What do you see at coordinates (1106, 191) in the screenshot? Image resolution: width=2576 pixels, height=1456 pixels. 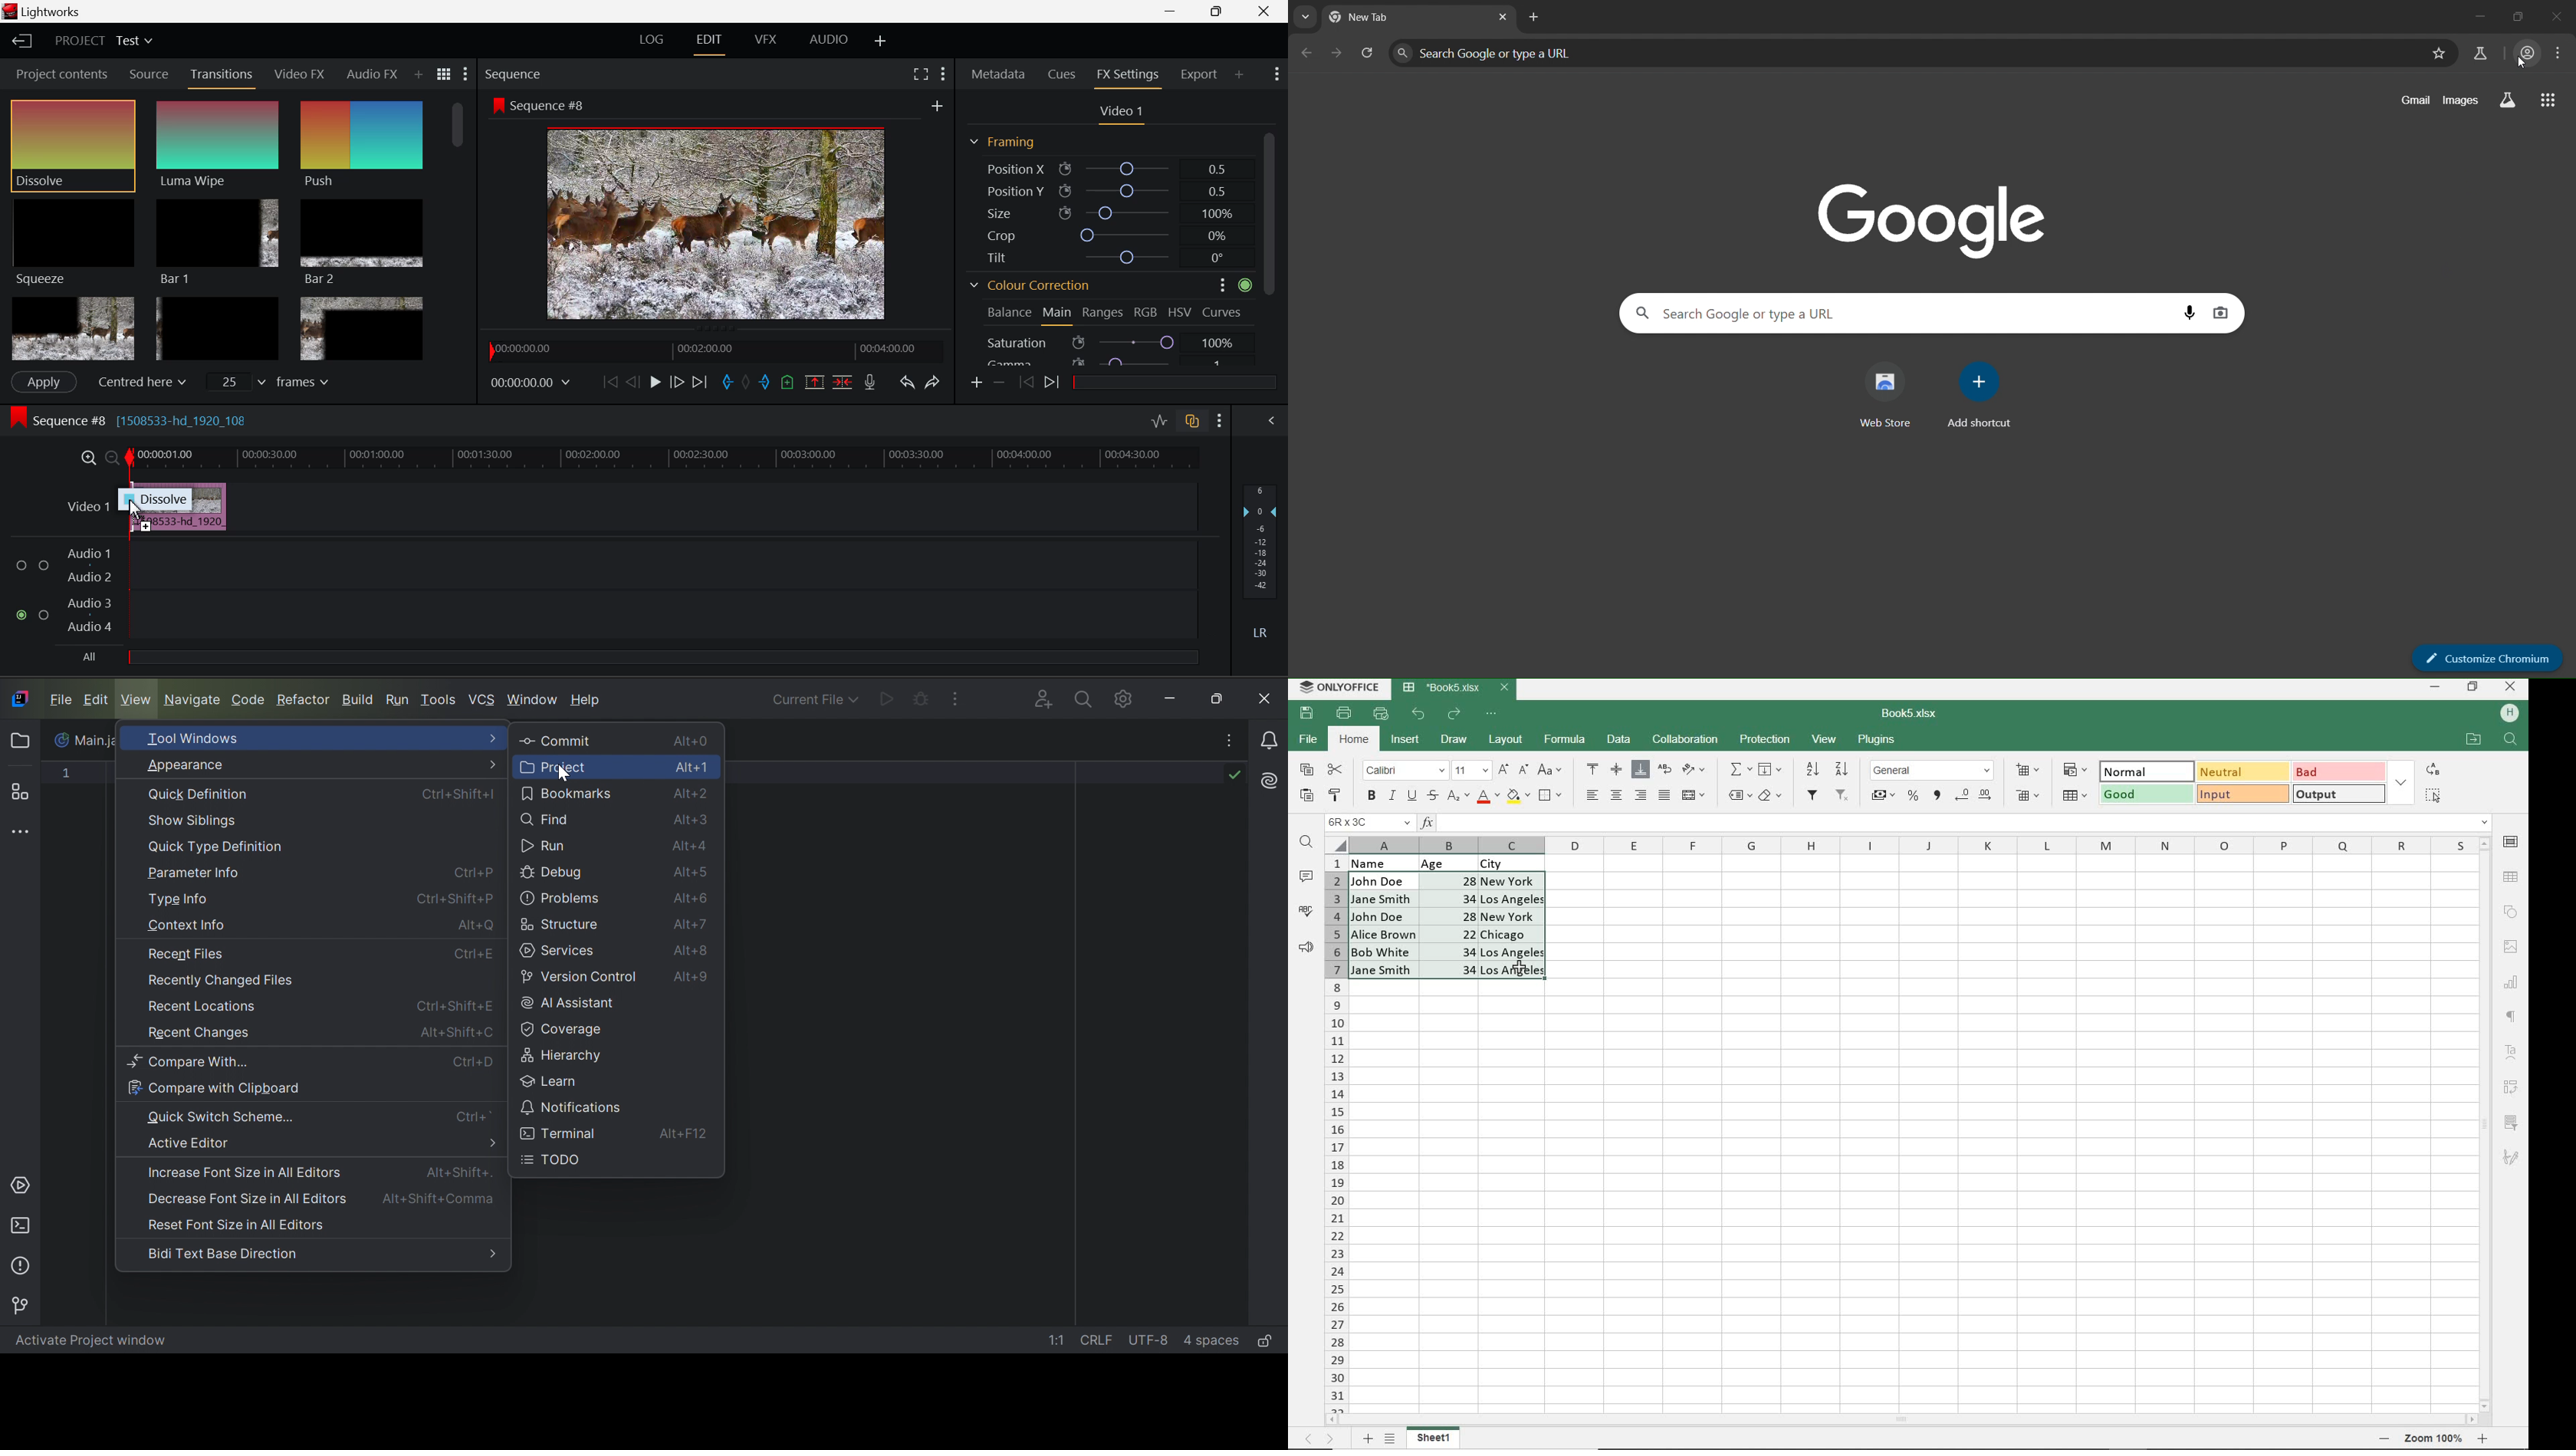 I see `Position Y` at bounding box center [1106, 191].